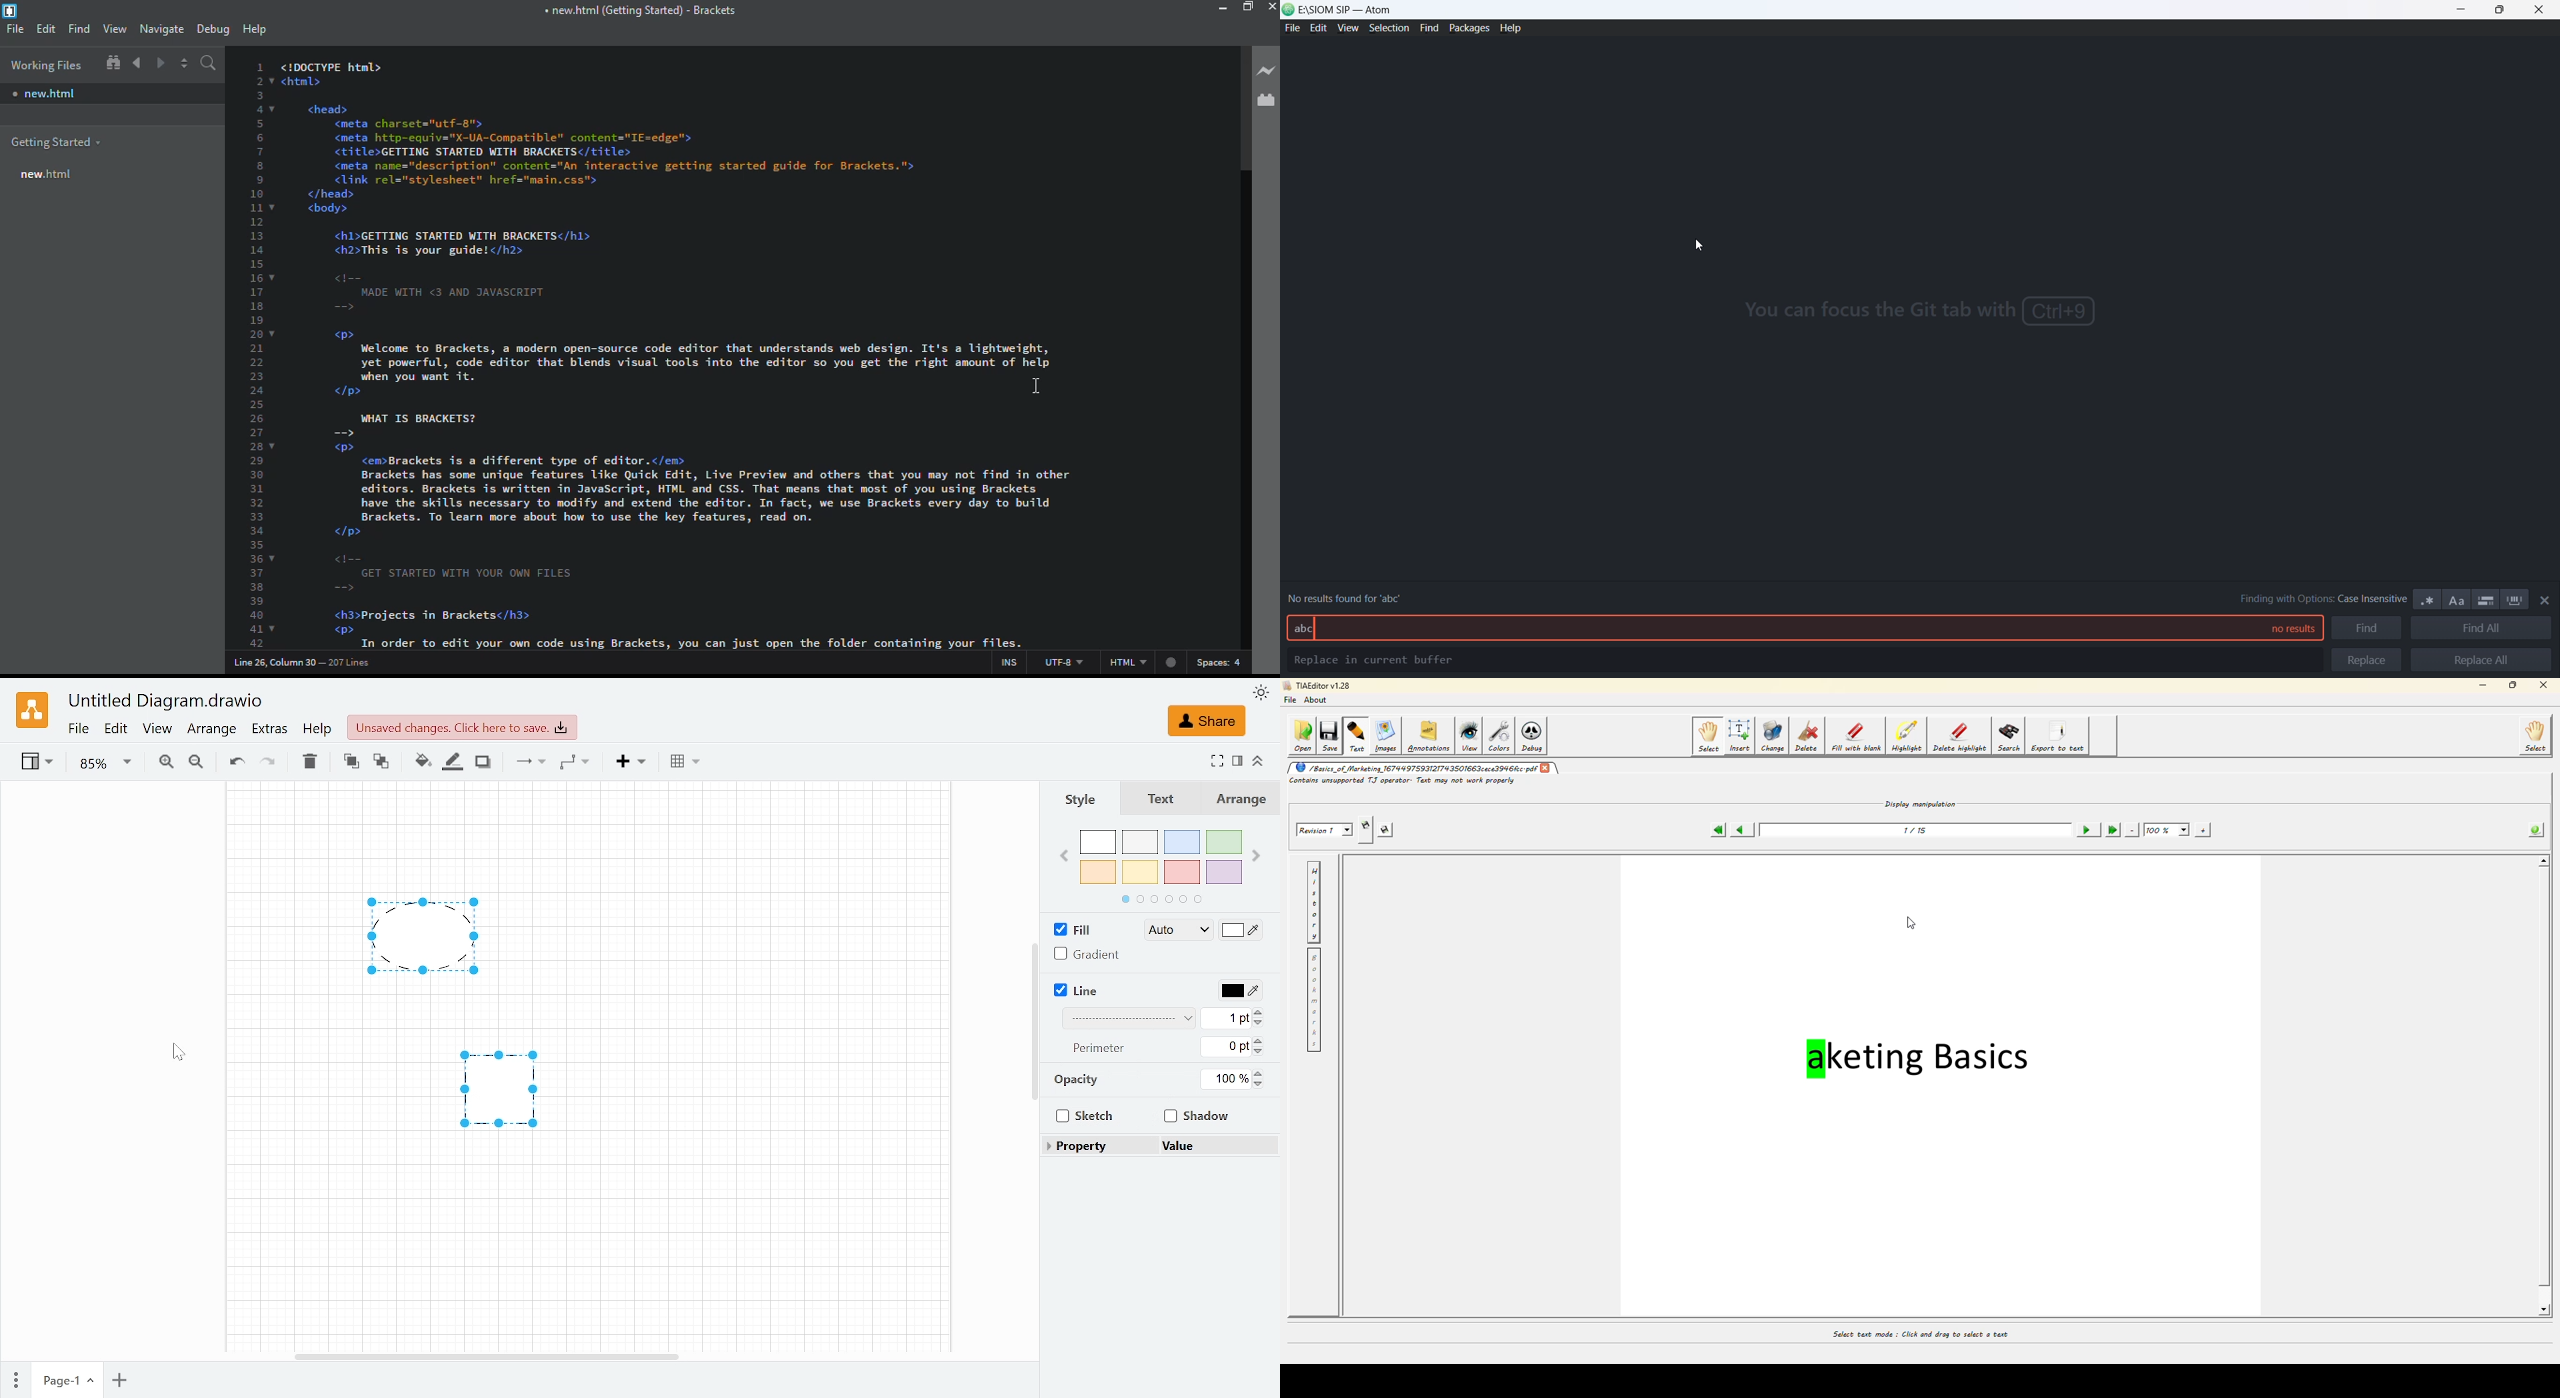 The width and height of the screenshot is (2576, 1400). I want to click on Insert, so click(632, 762).